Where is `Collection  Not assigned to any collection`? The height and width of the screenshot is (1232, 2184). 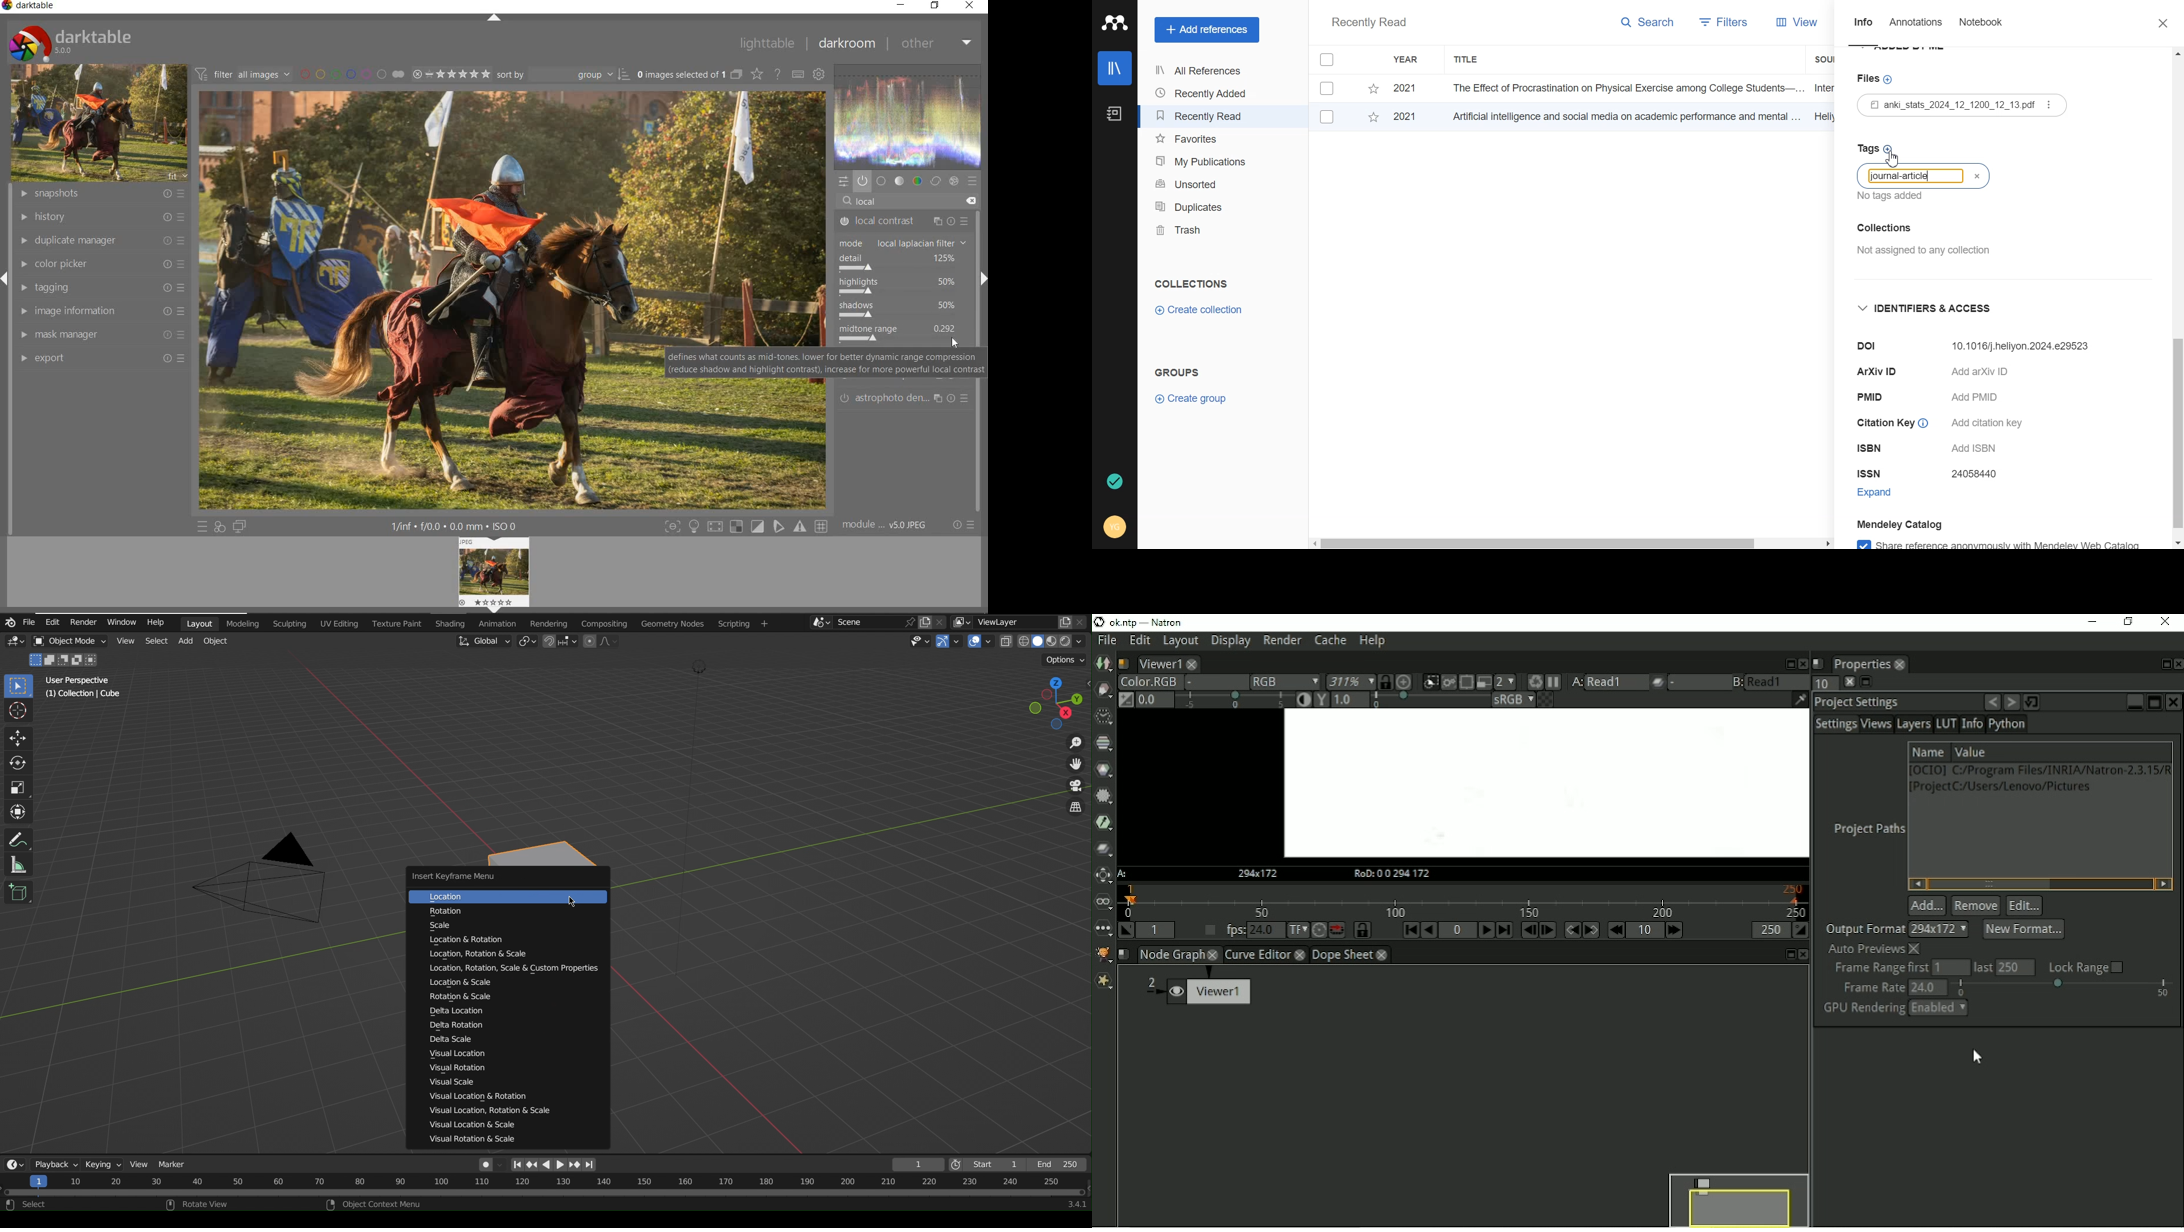 Collection  Not assigned to any collection is located at coordinates (1921, 245).